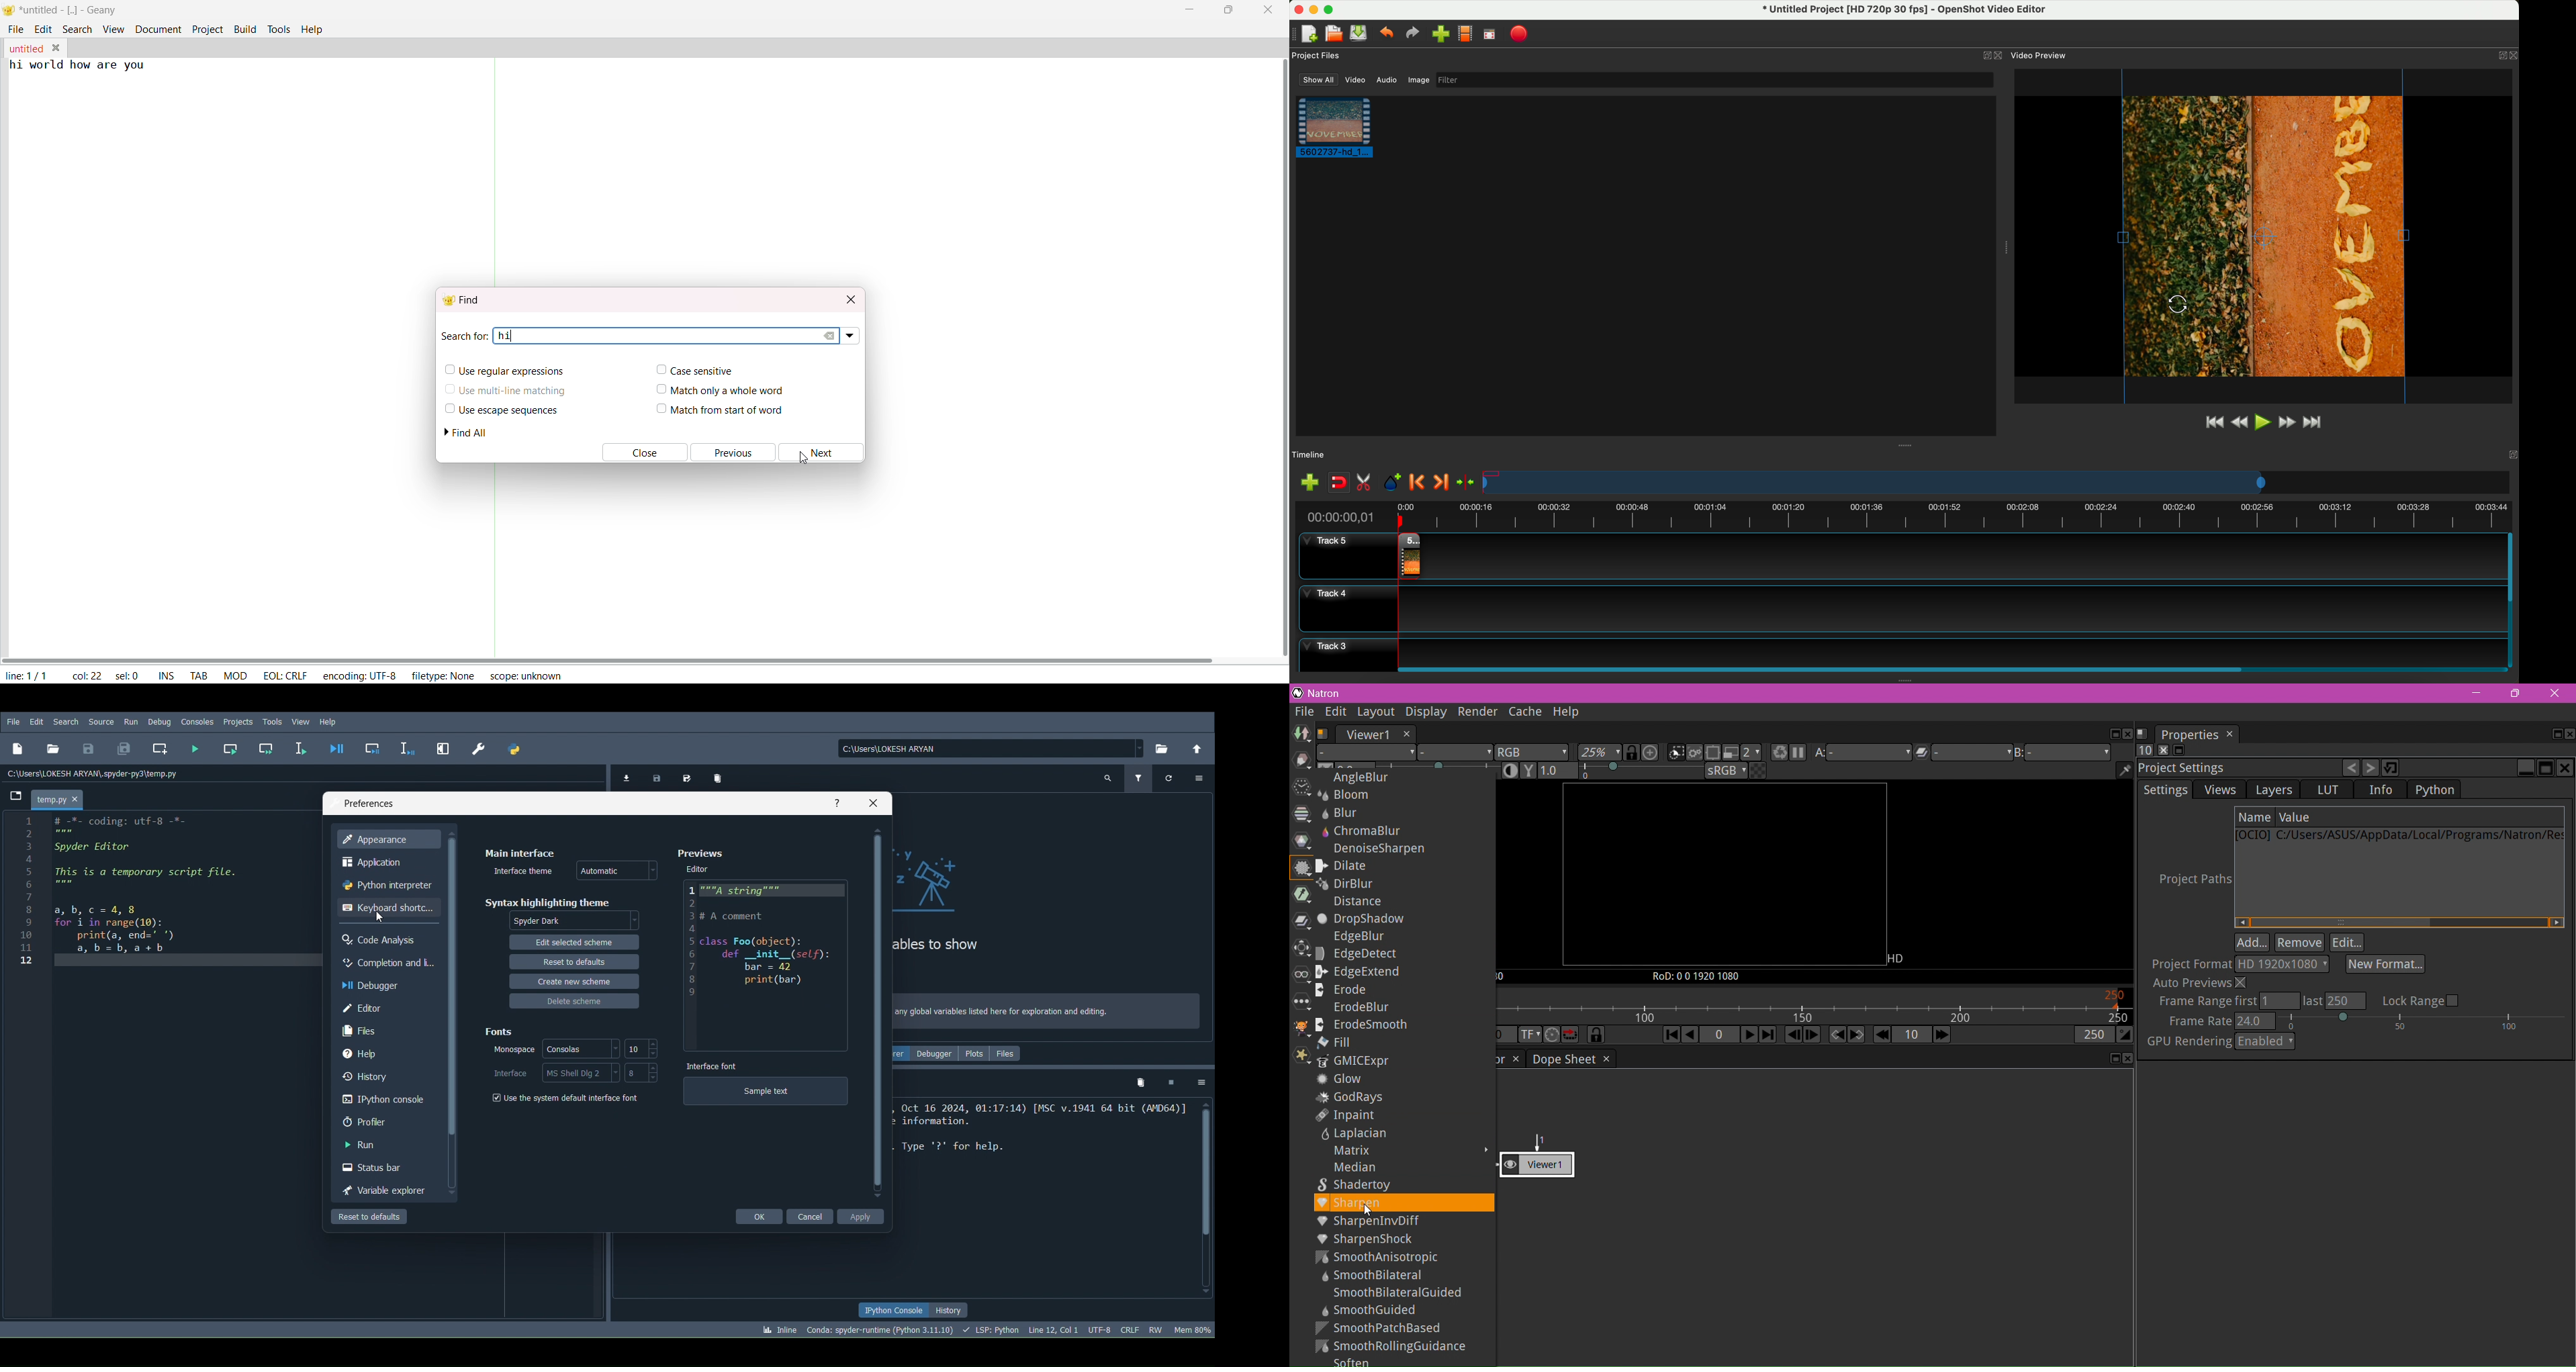 The height and width of the screenshot is (1372, 2576). Describe the element at coordinates (861, 1218) in the screenshot. I see `Apply` at that location.